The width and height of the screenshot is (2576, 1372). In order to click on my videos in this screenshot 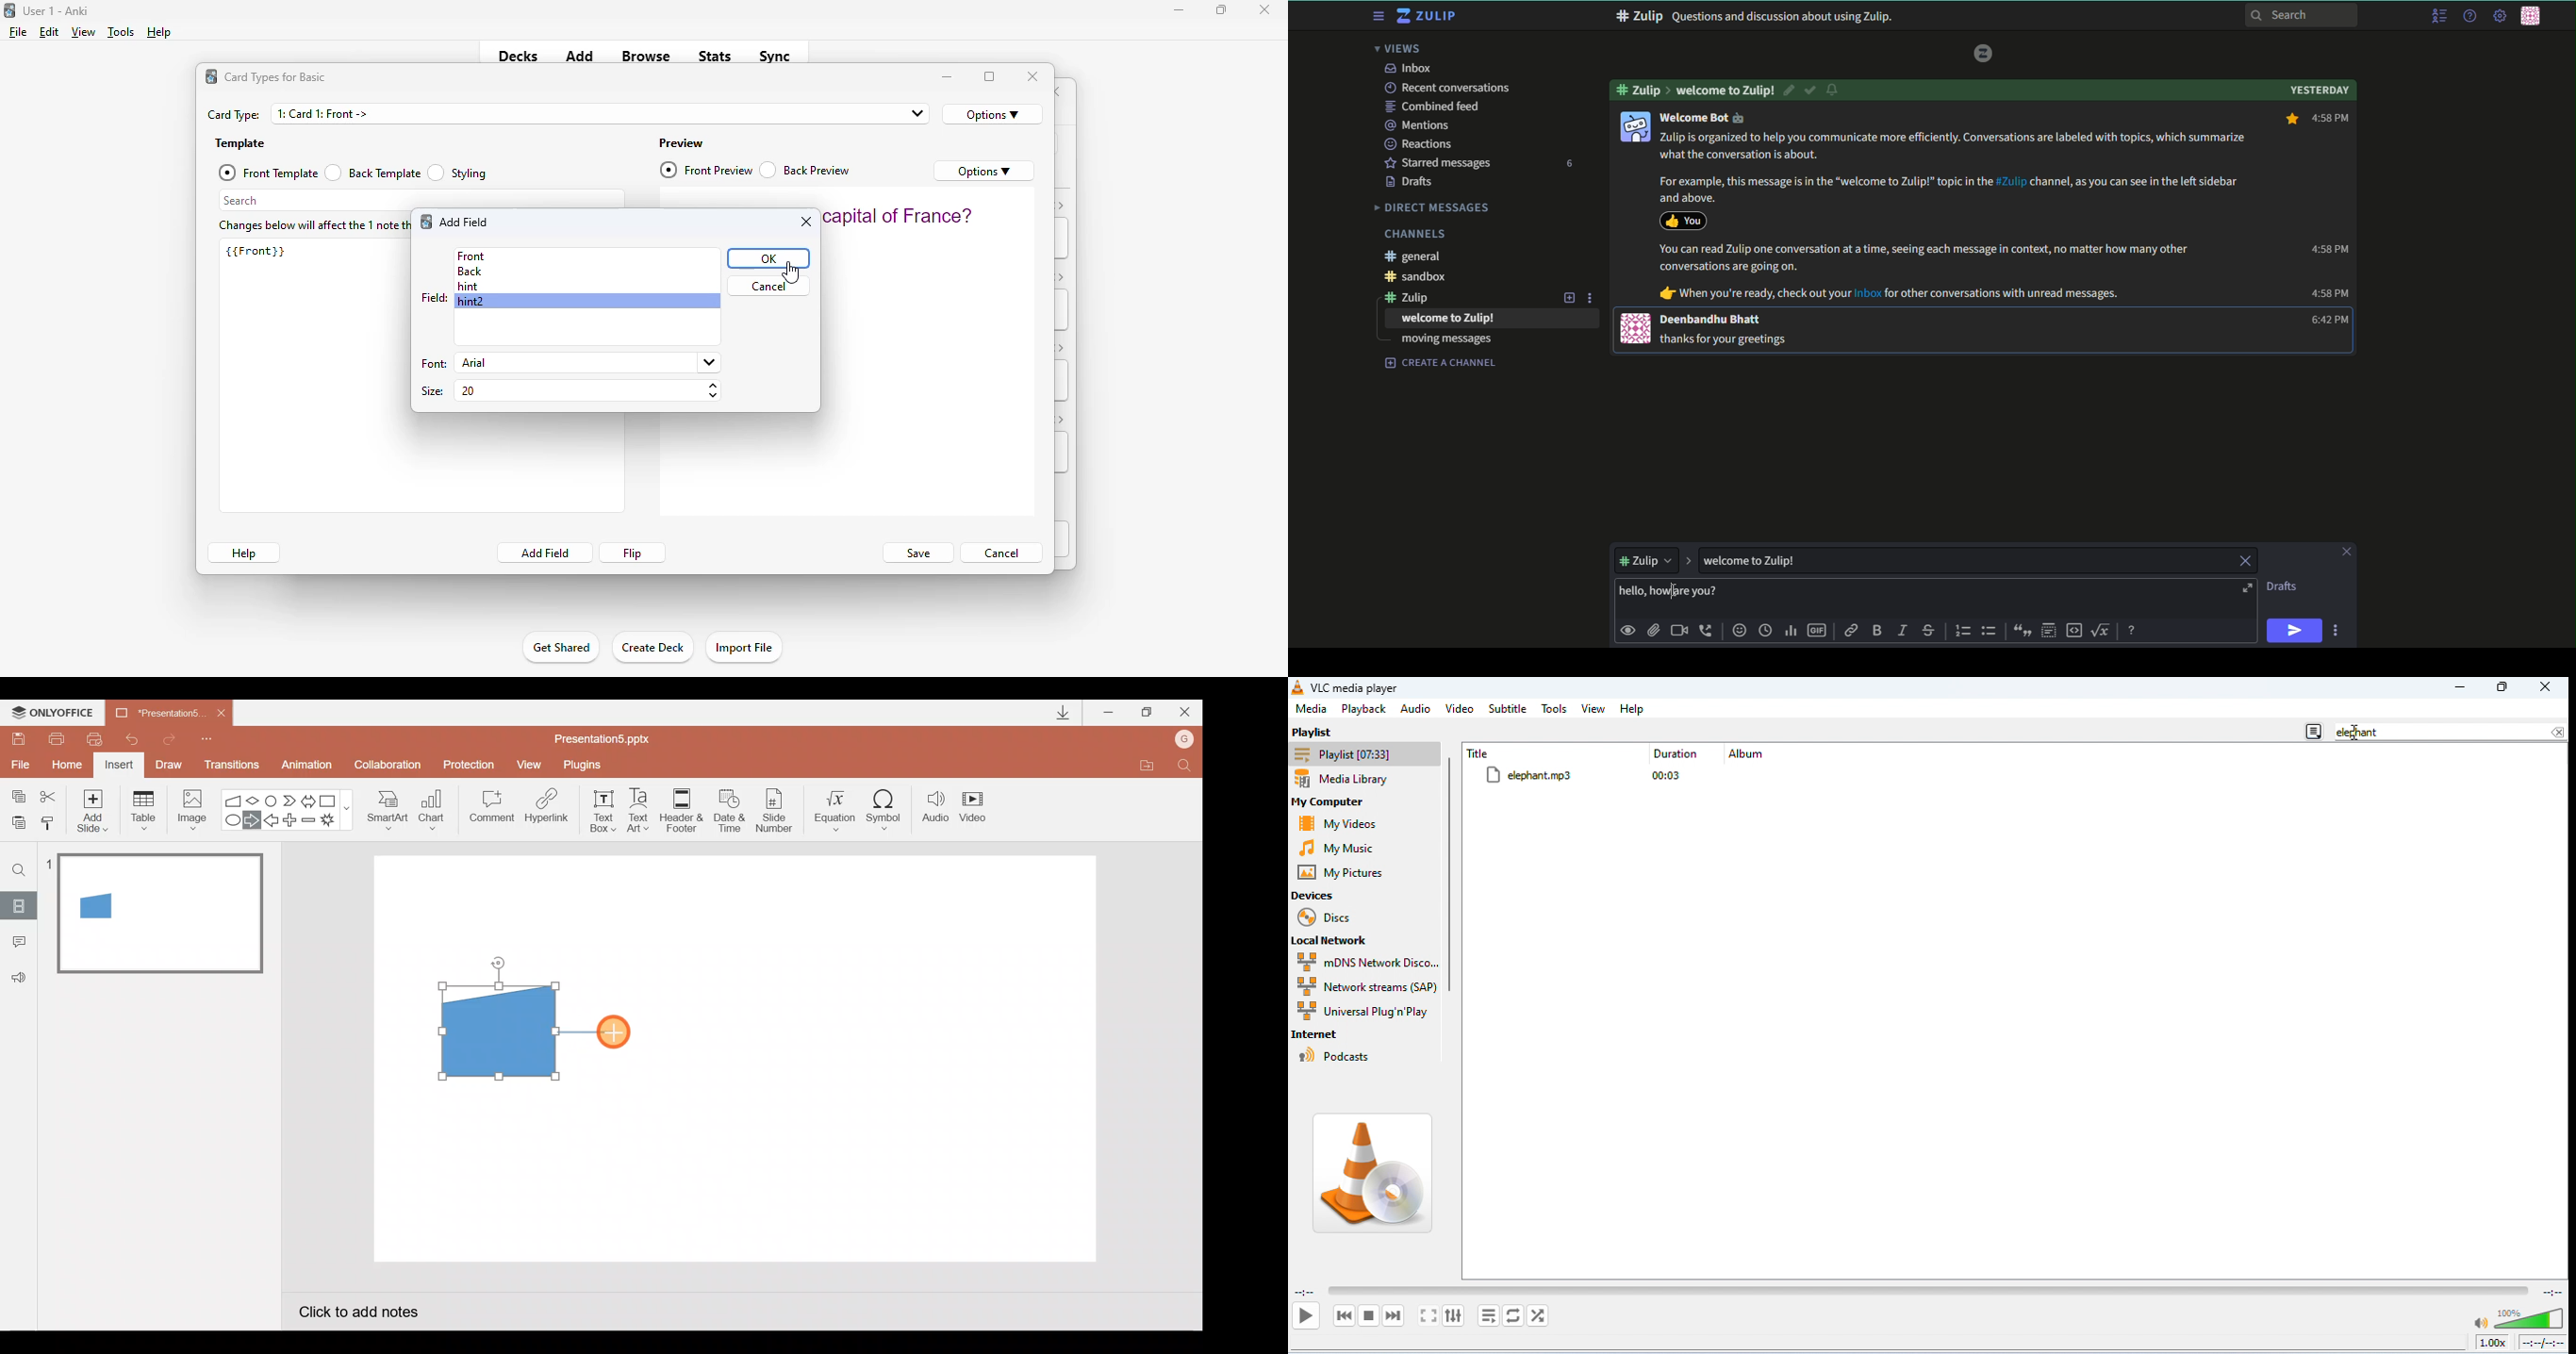, I will do `click(1343, 823)`.